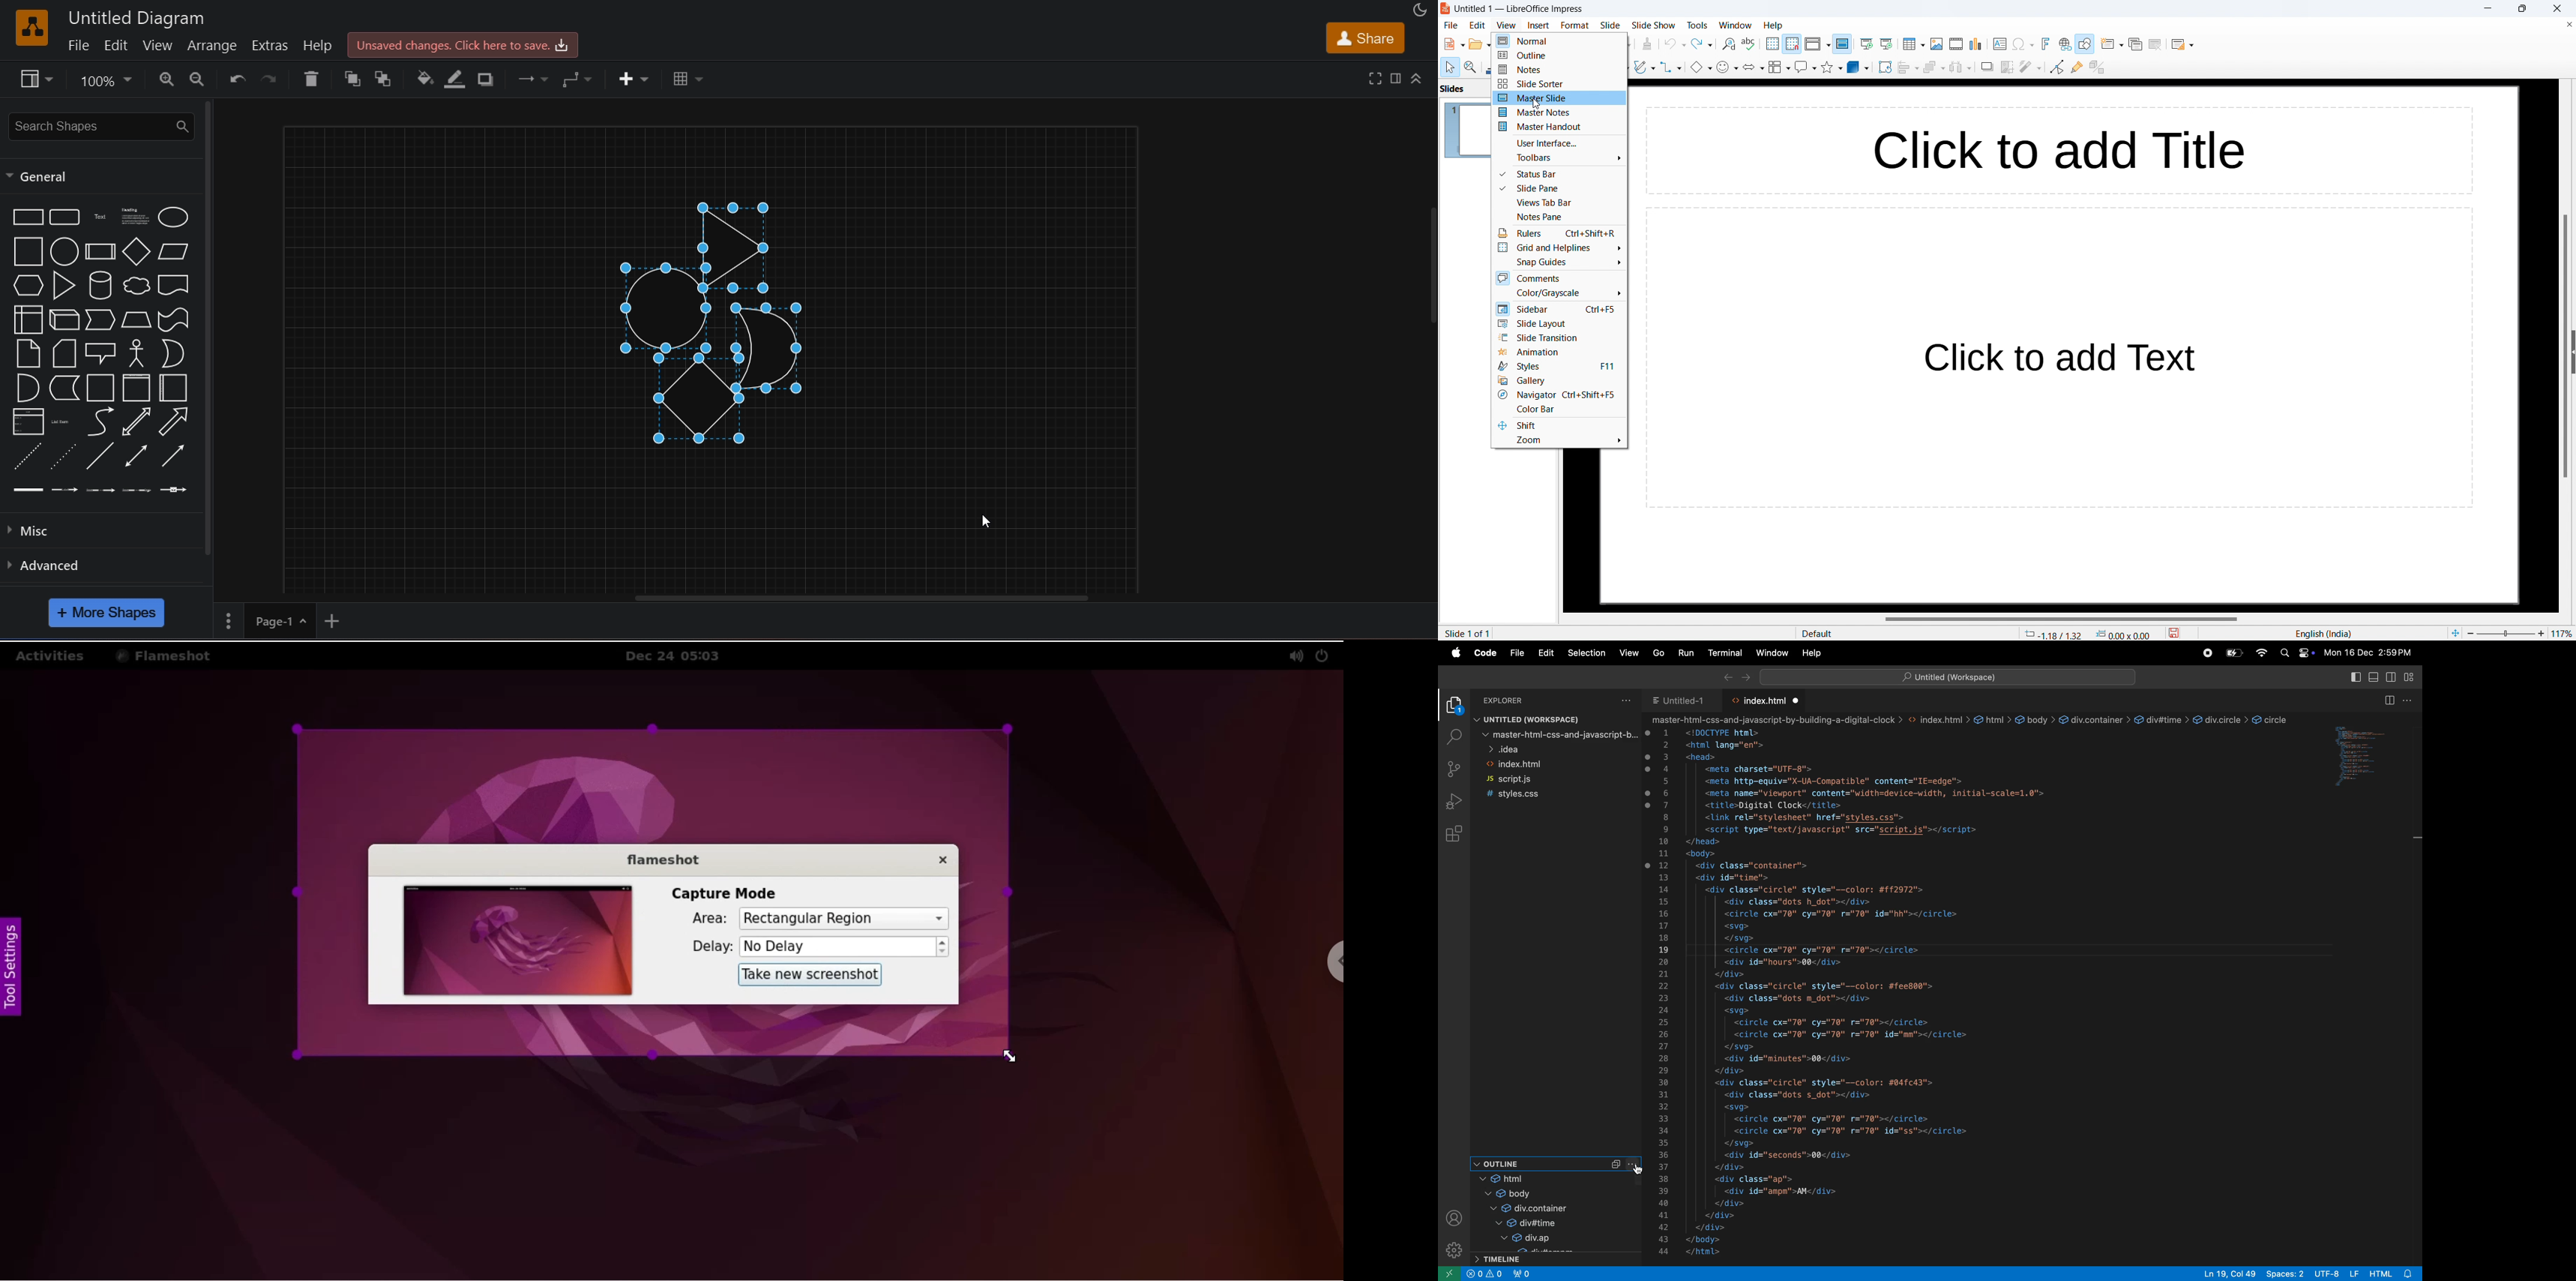 The image size is (2576, 1288). What do you see at coordinates (1559, 113) in the screenshot?
I see `master notes` at bounding box center [1559, 113].